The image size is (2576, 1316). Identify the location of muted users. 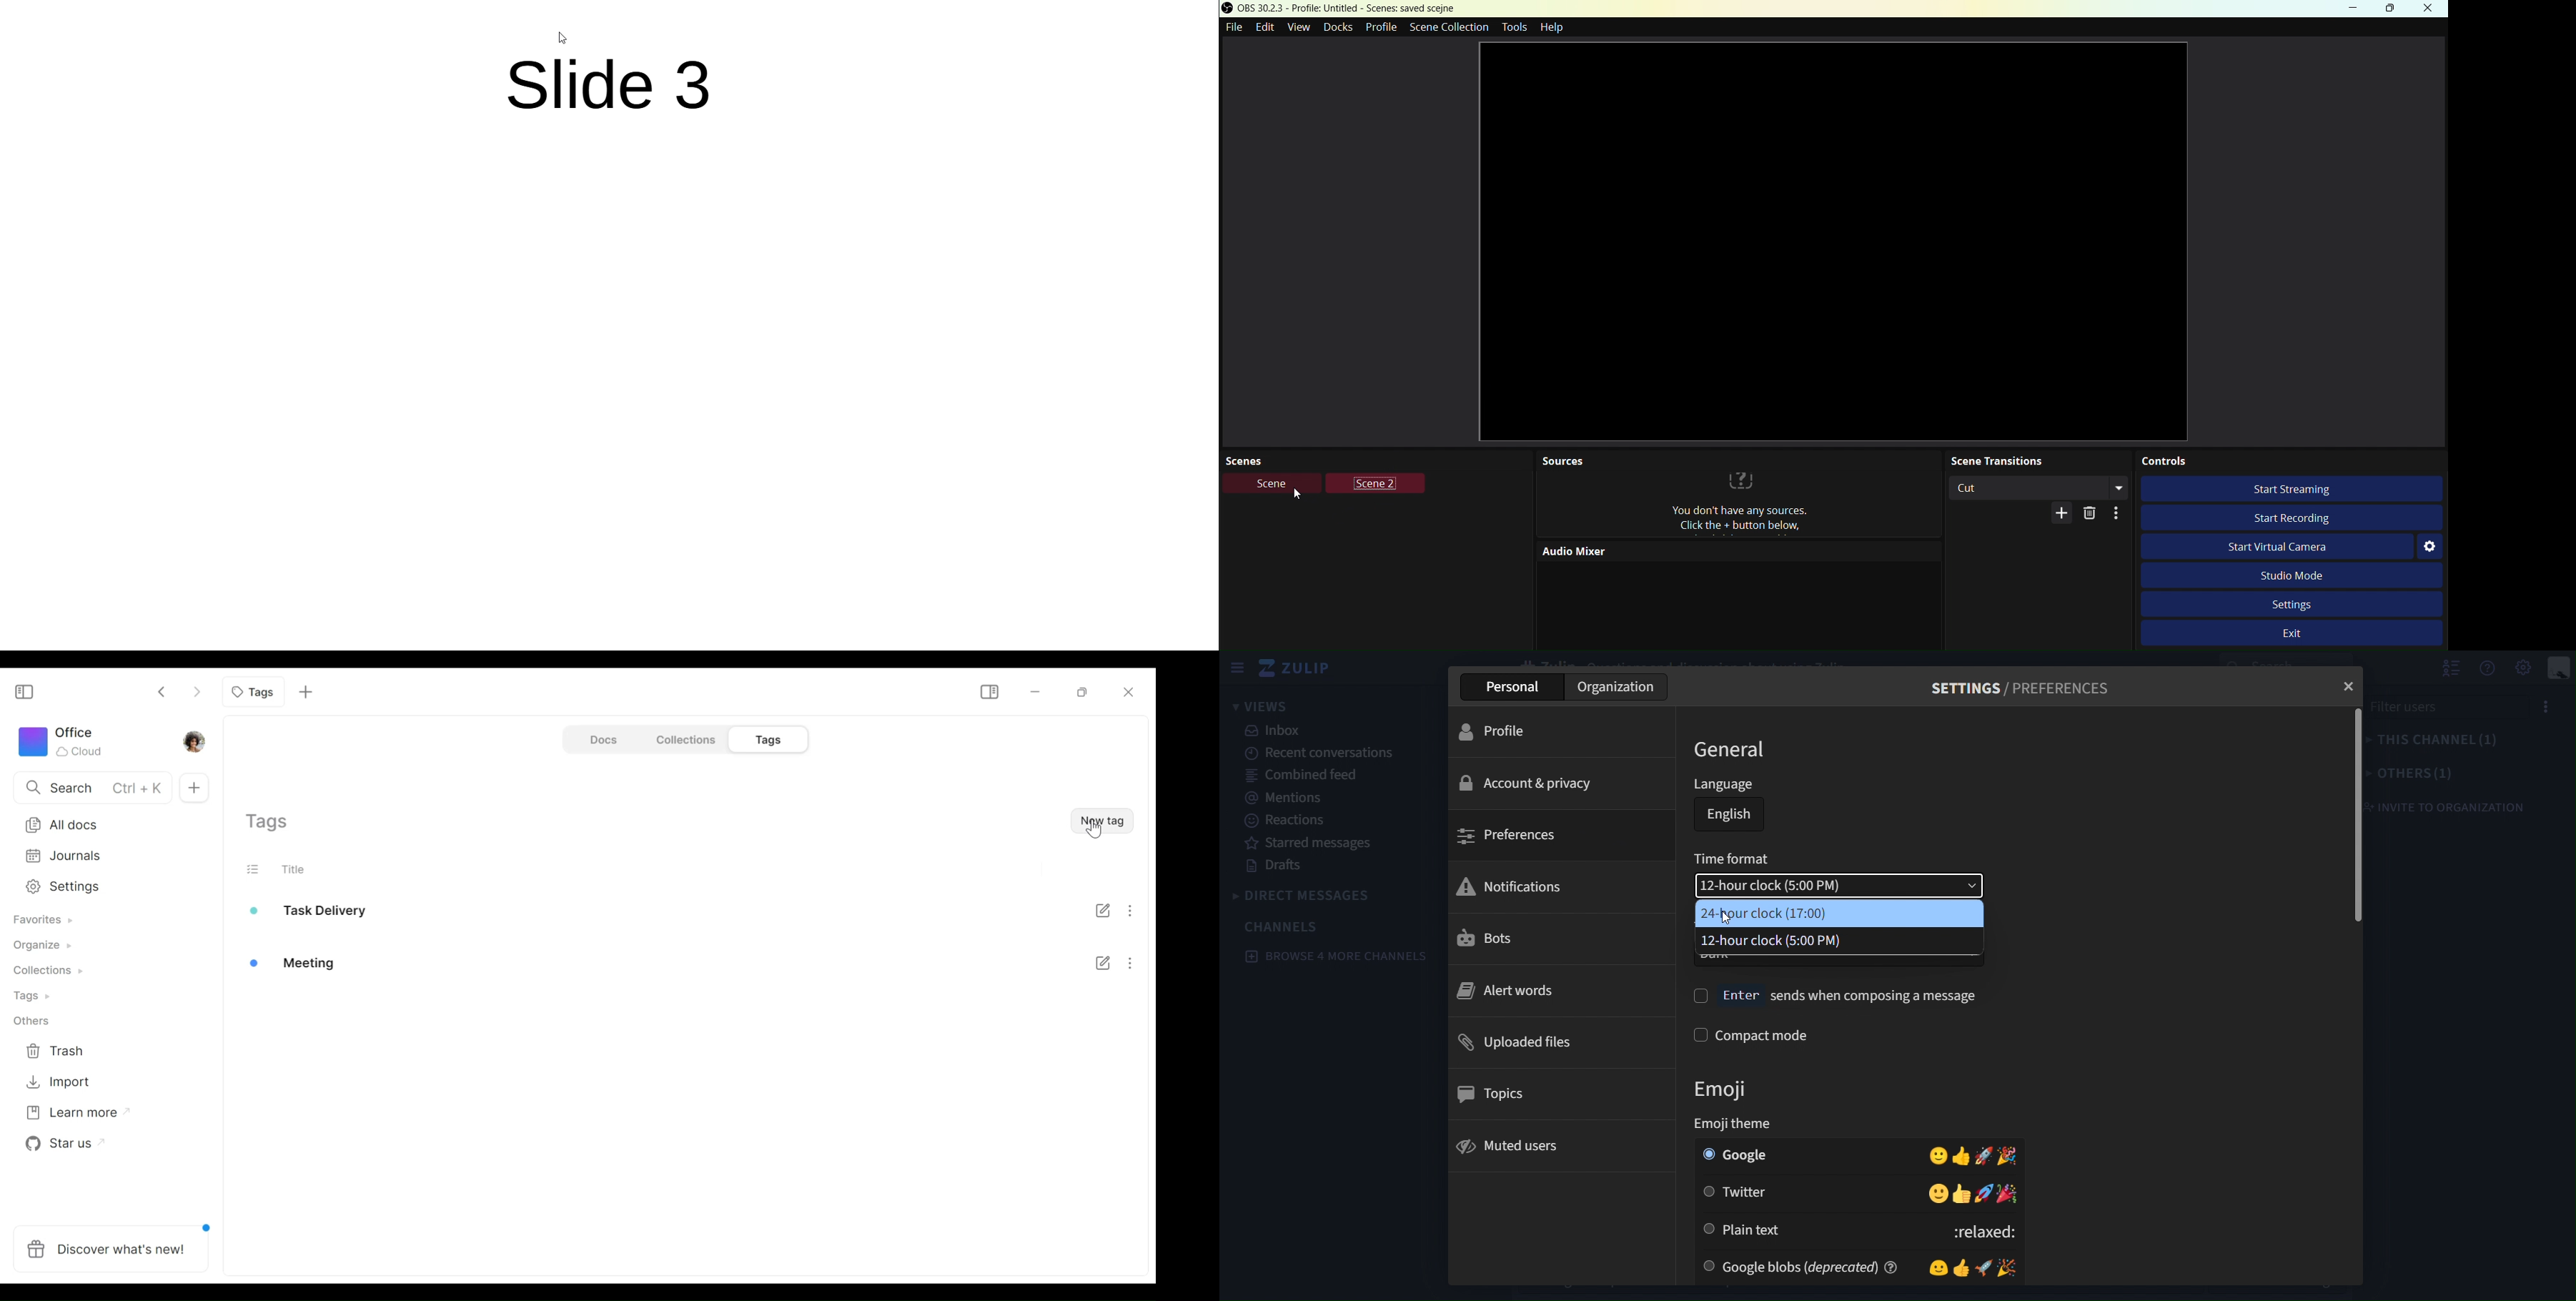
(1555, 1146).